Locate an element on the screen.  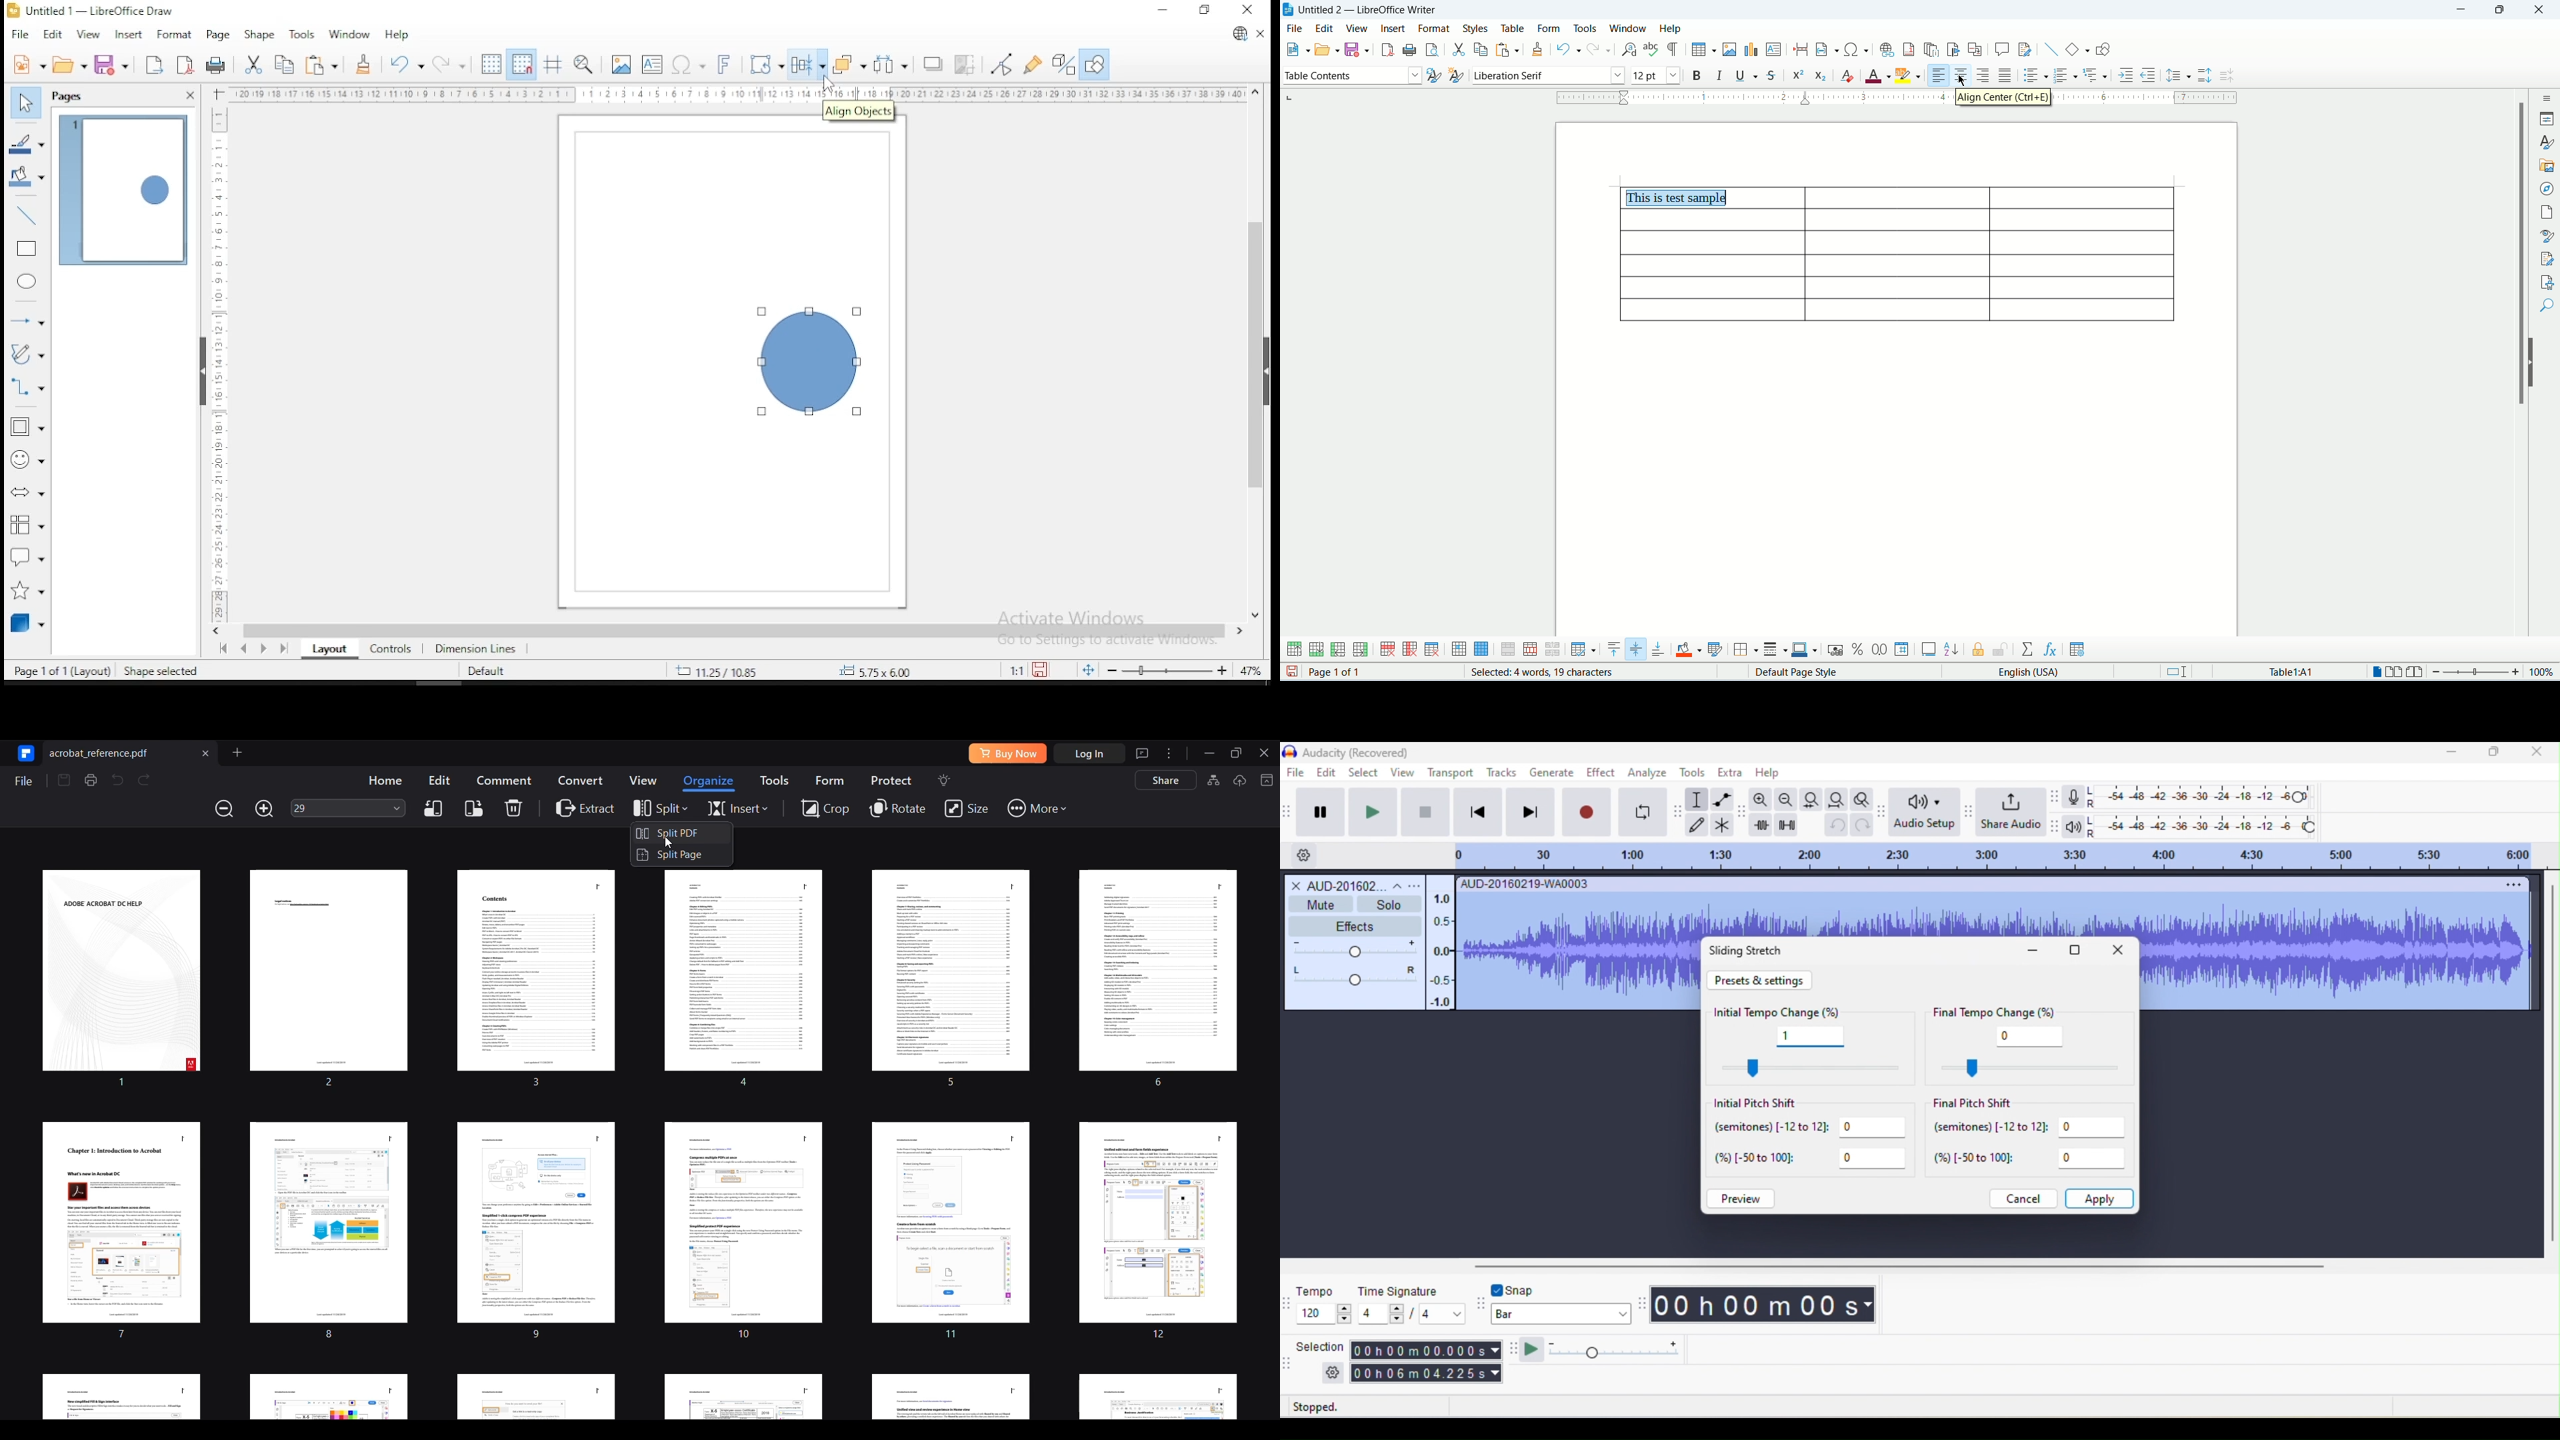
table is located at coordinates (1517, 28).